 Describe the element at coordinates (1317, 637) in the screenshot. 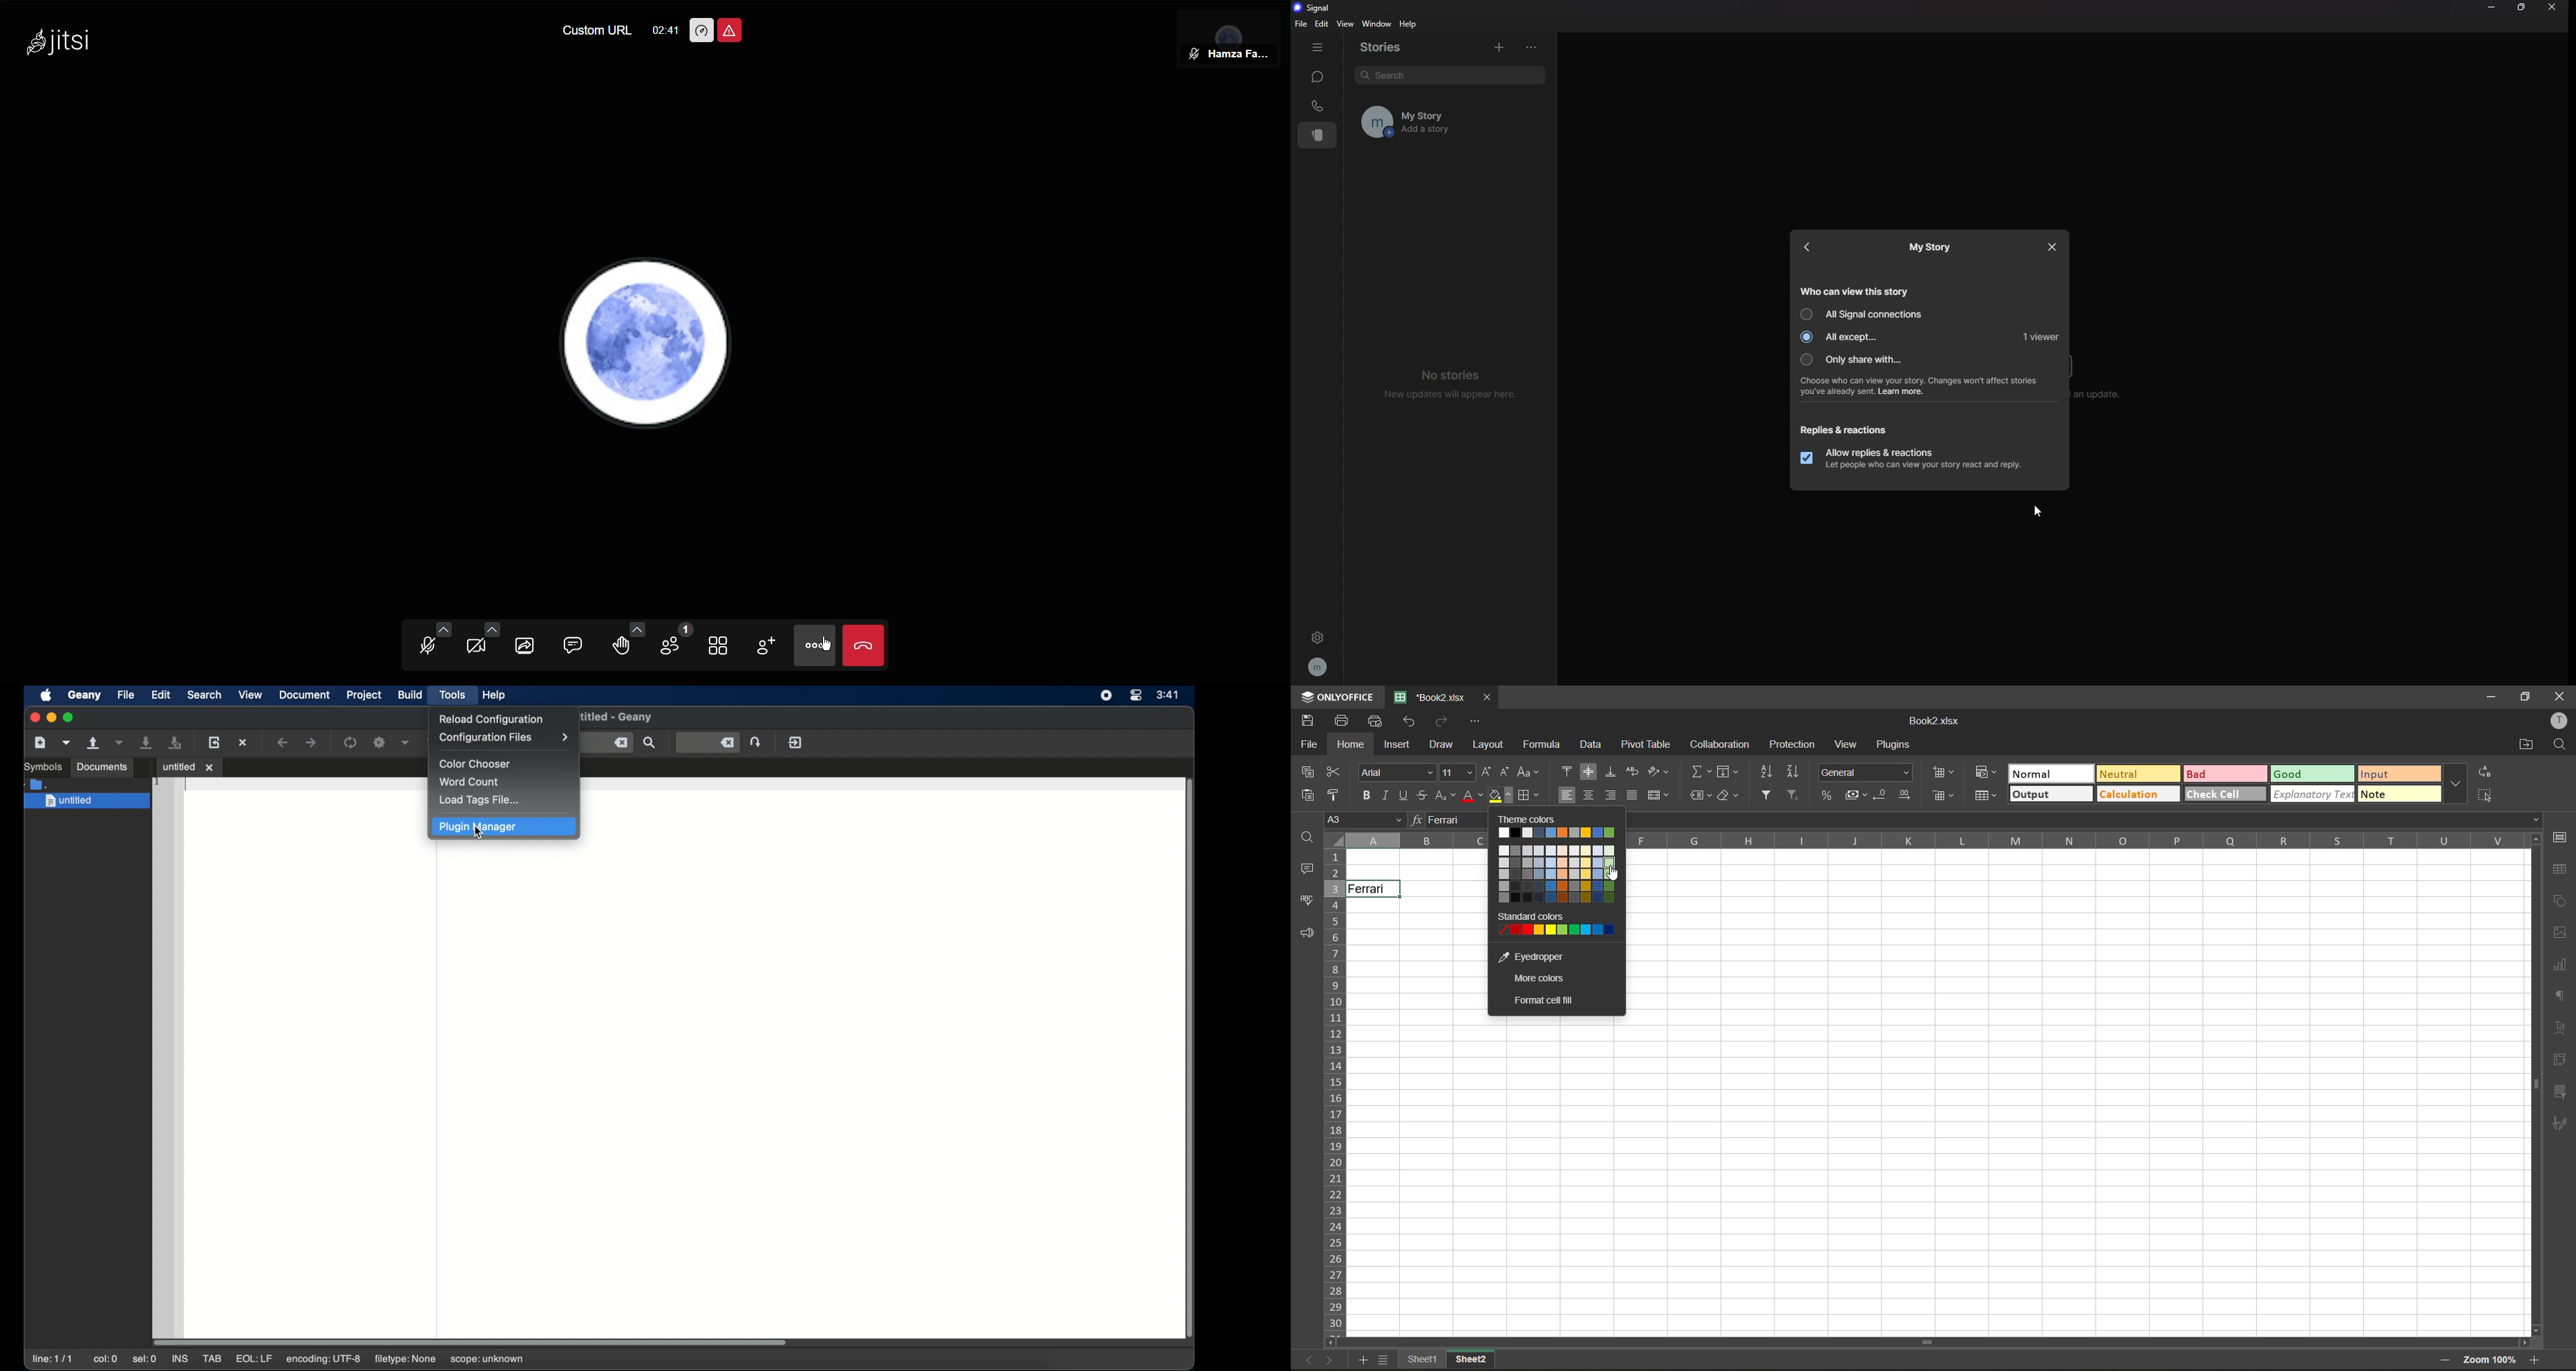

I see `settings` at that location.